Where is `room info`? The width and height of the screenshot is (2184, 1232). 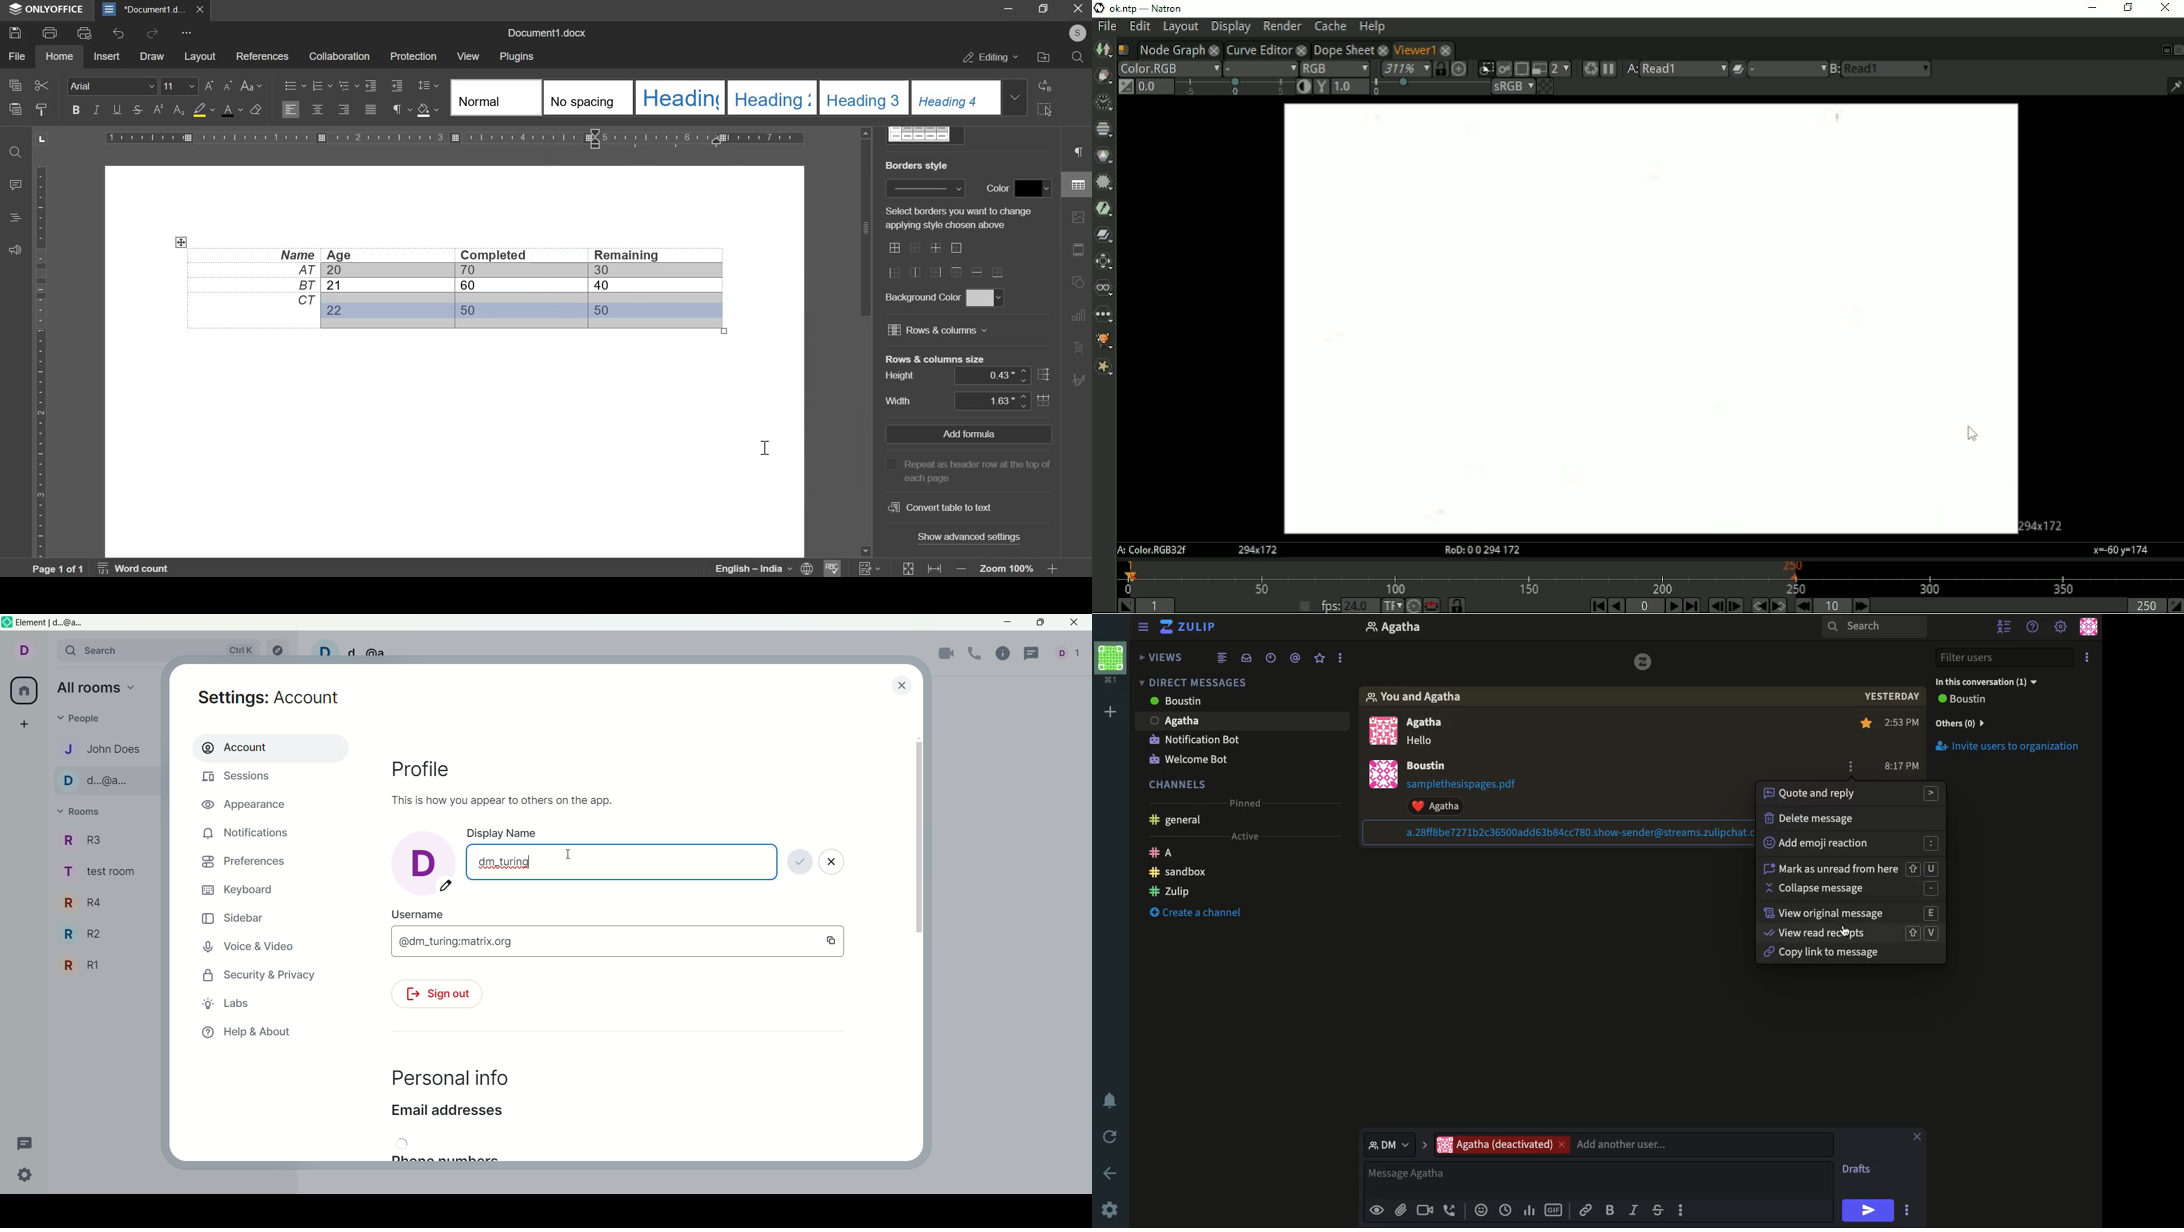 room info is located at coordinates (1006, 653).